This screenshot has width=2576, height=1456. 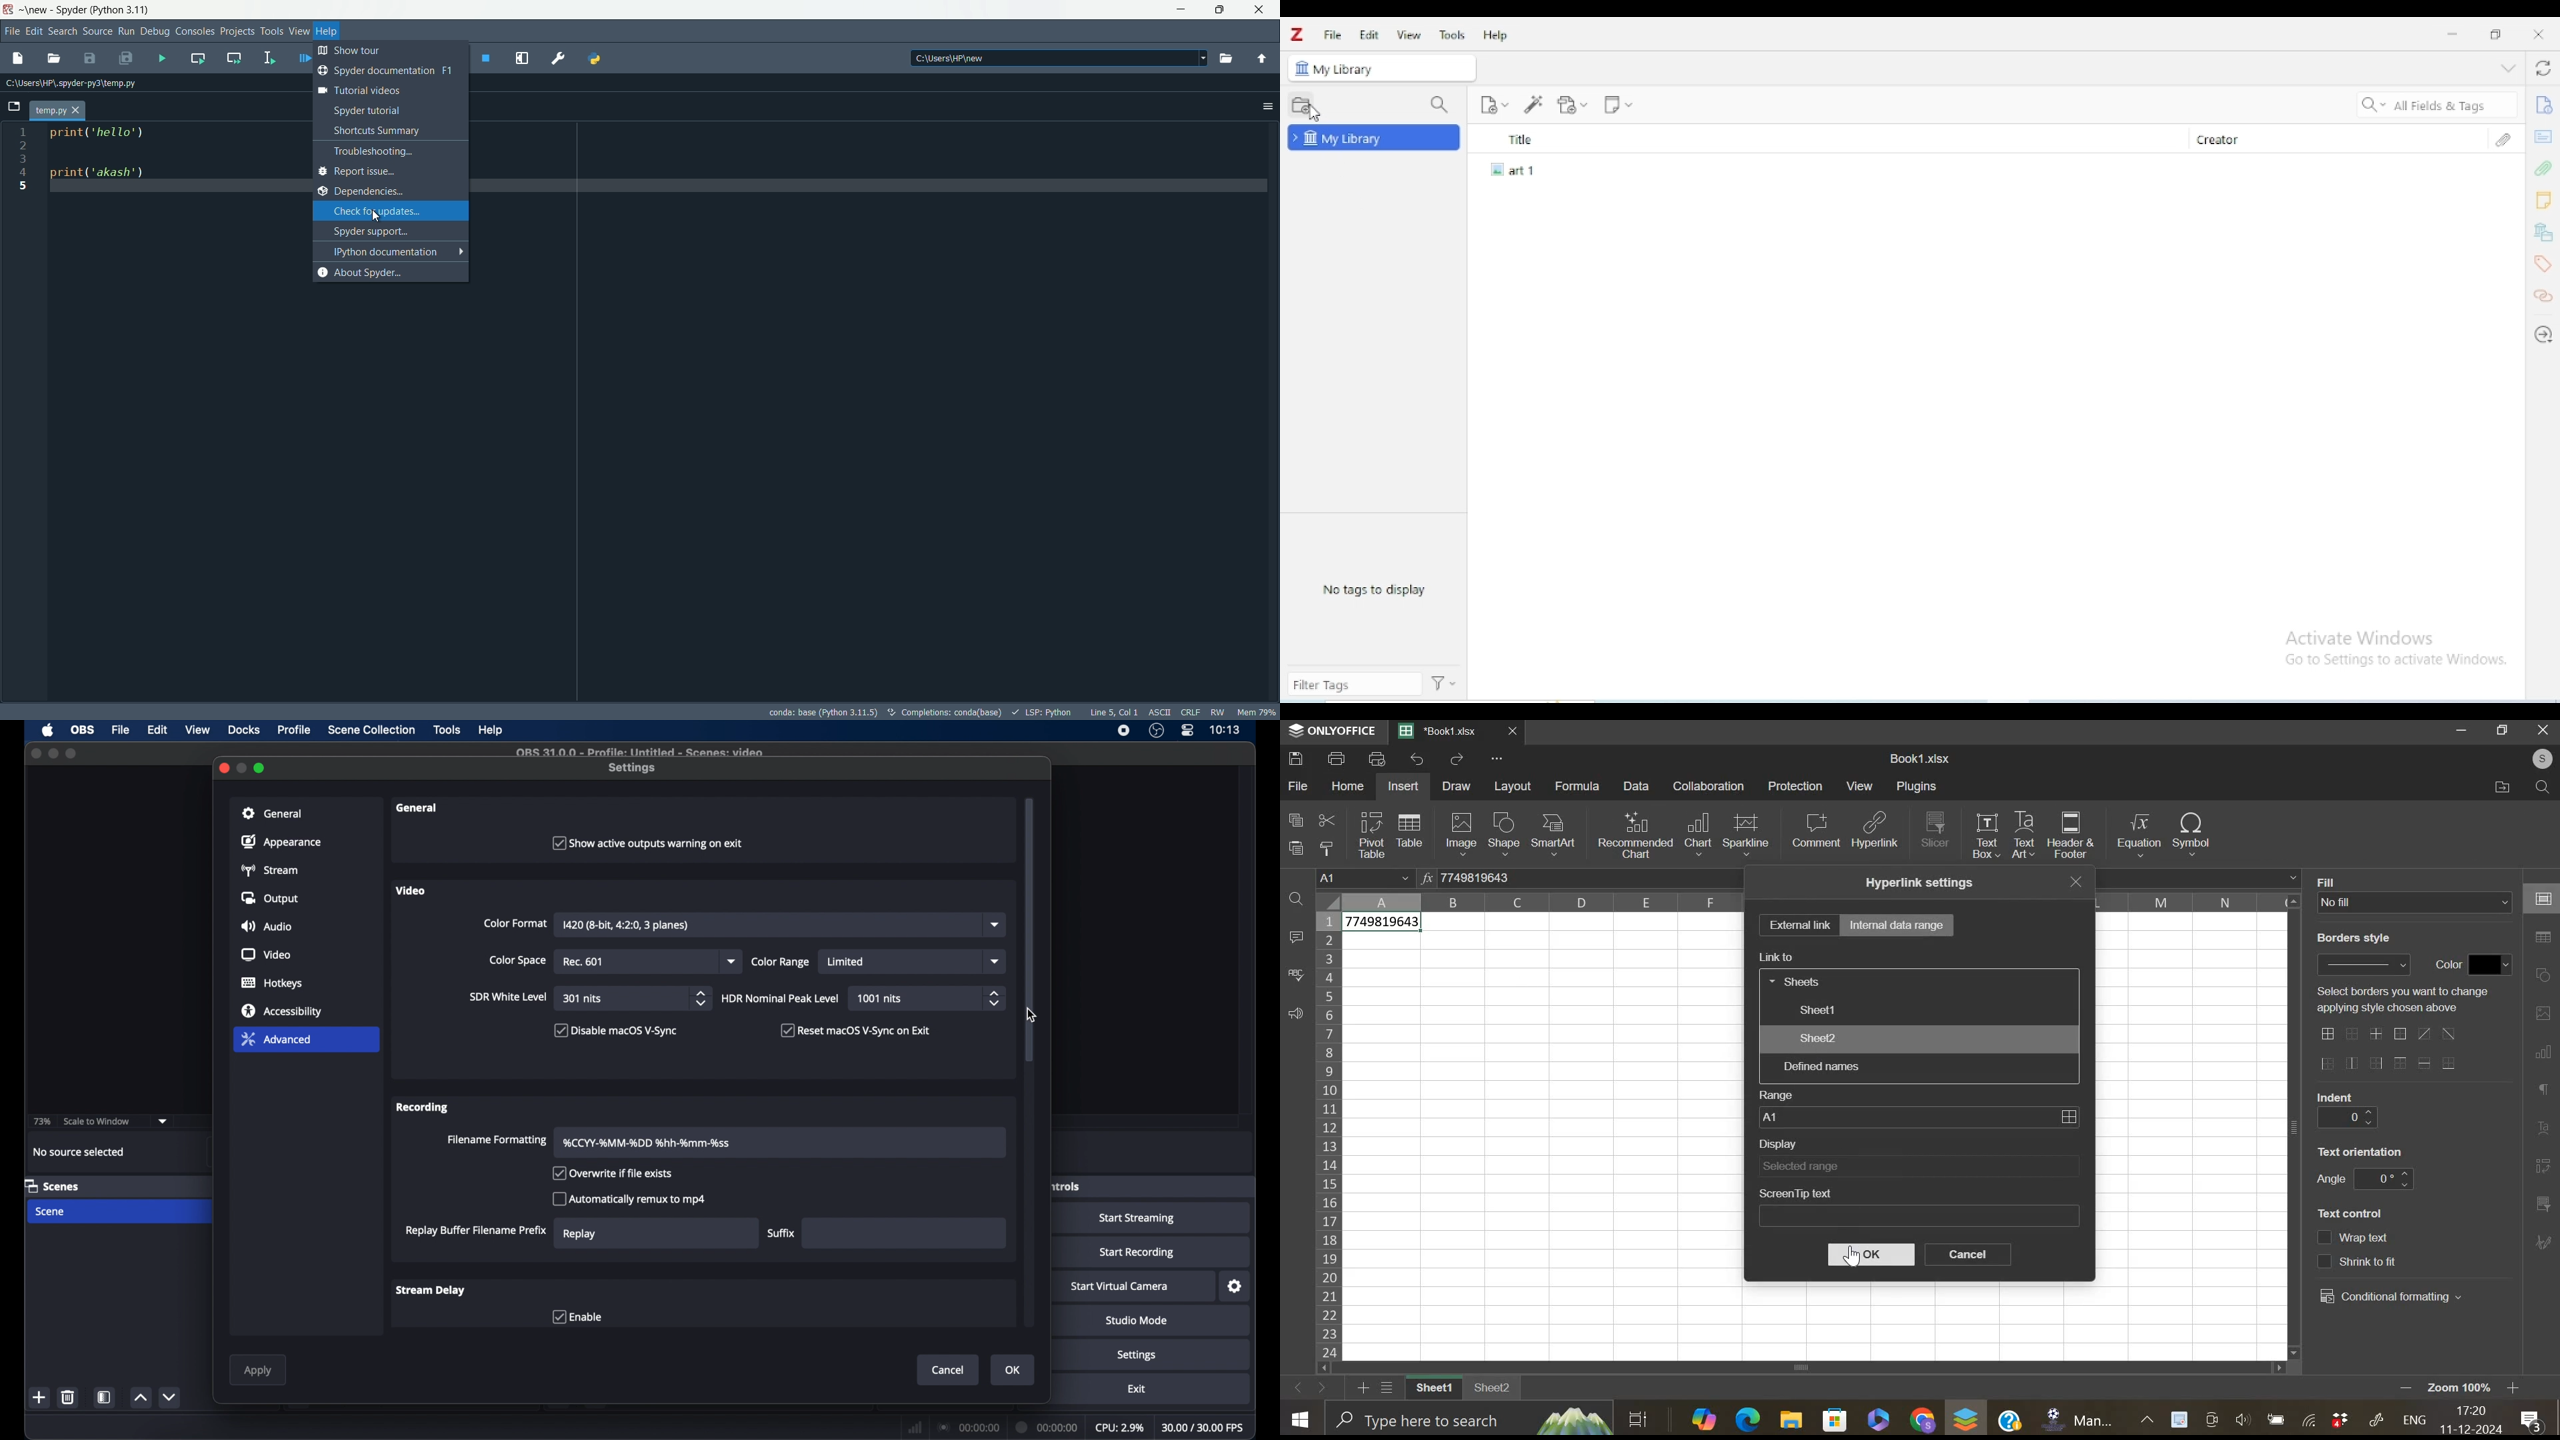 I want to click on projects menu, so click(x=239, y=30).